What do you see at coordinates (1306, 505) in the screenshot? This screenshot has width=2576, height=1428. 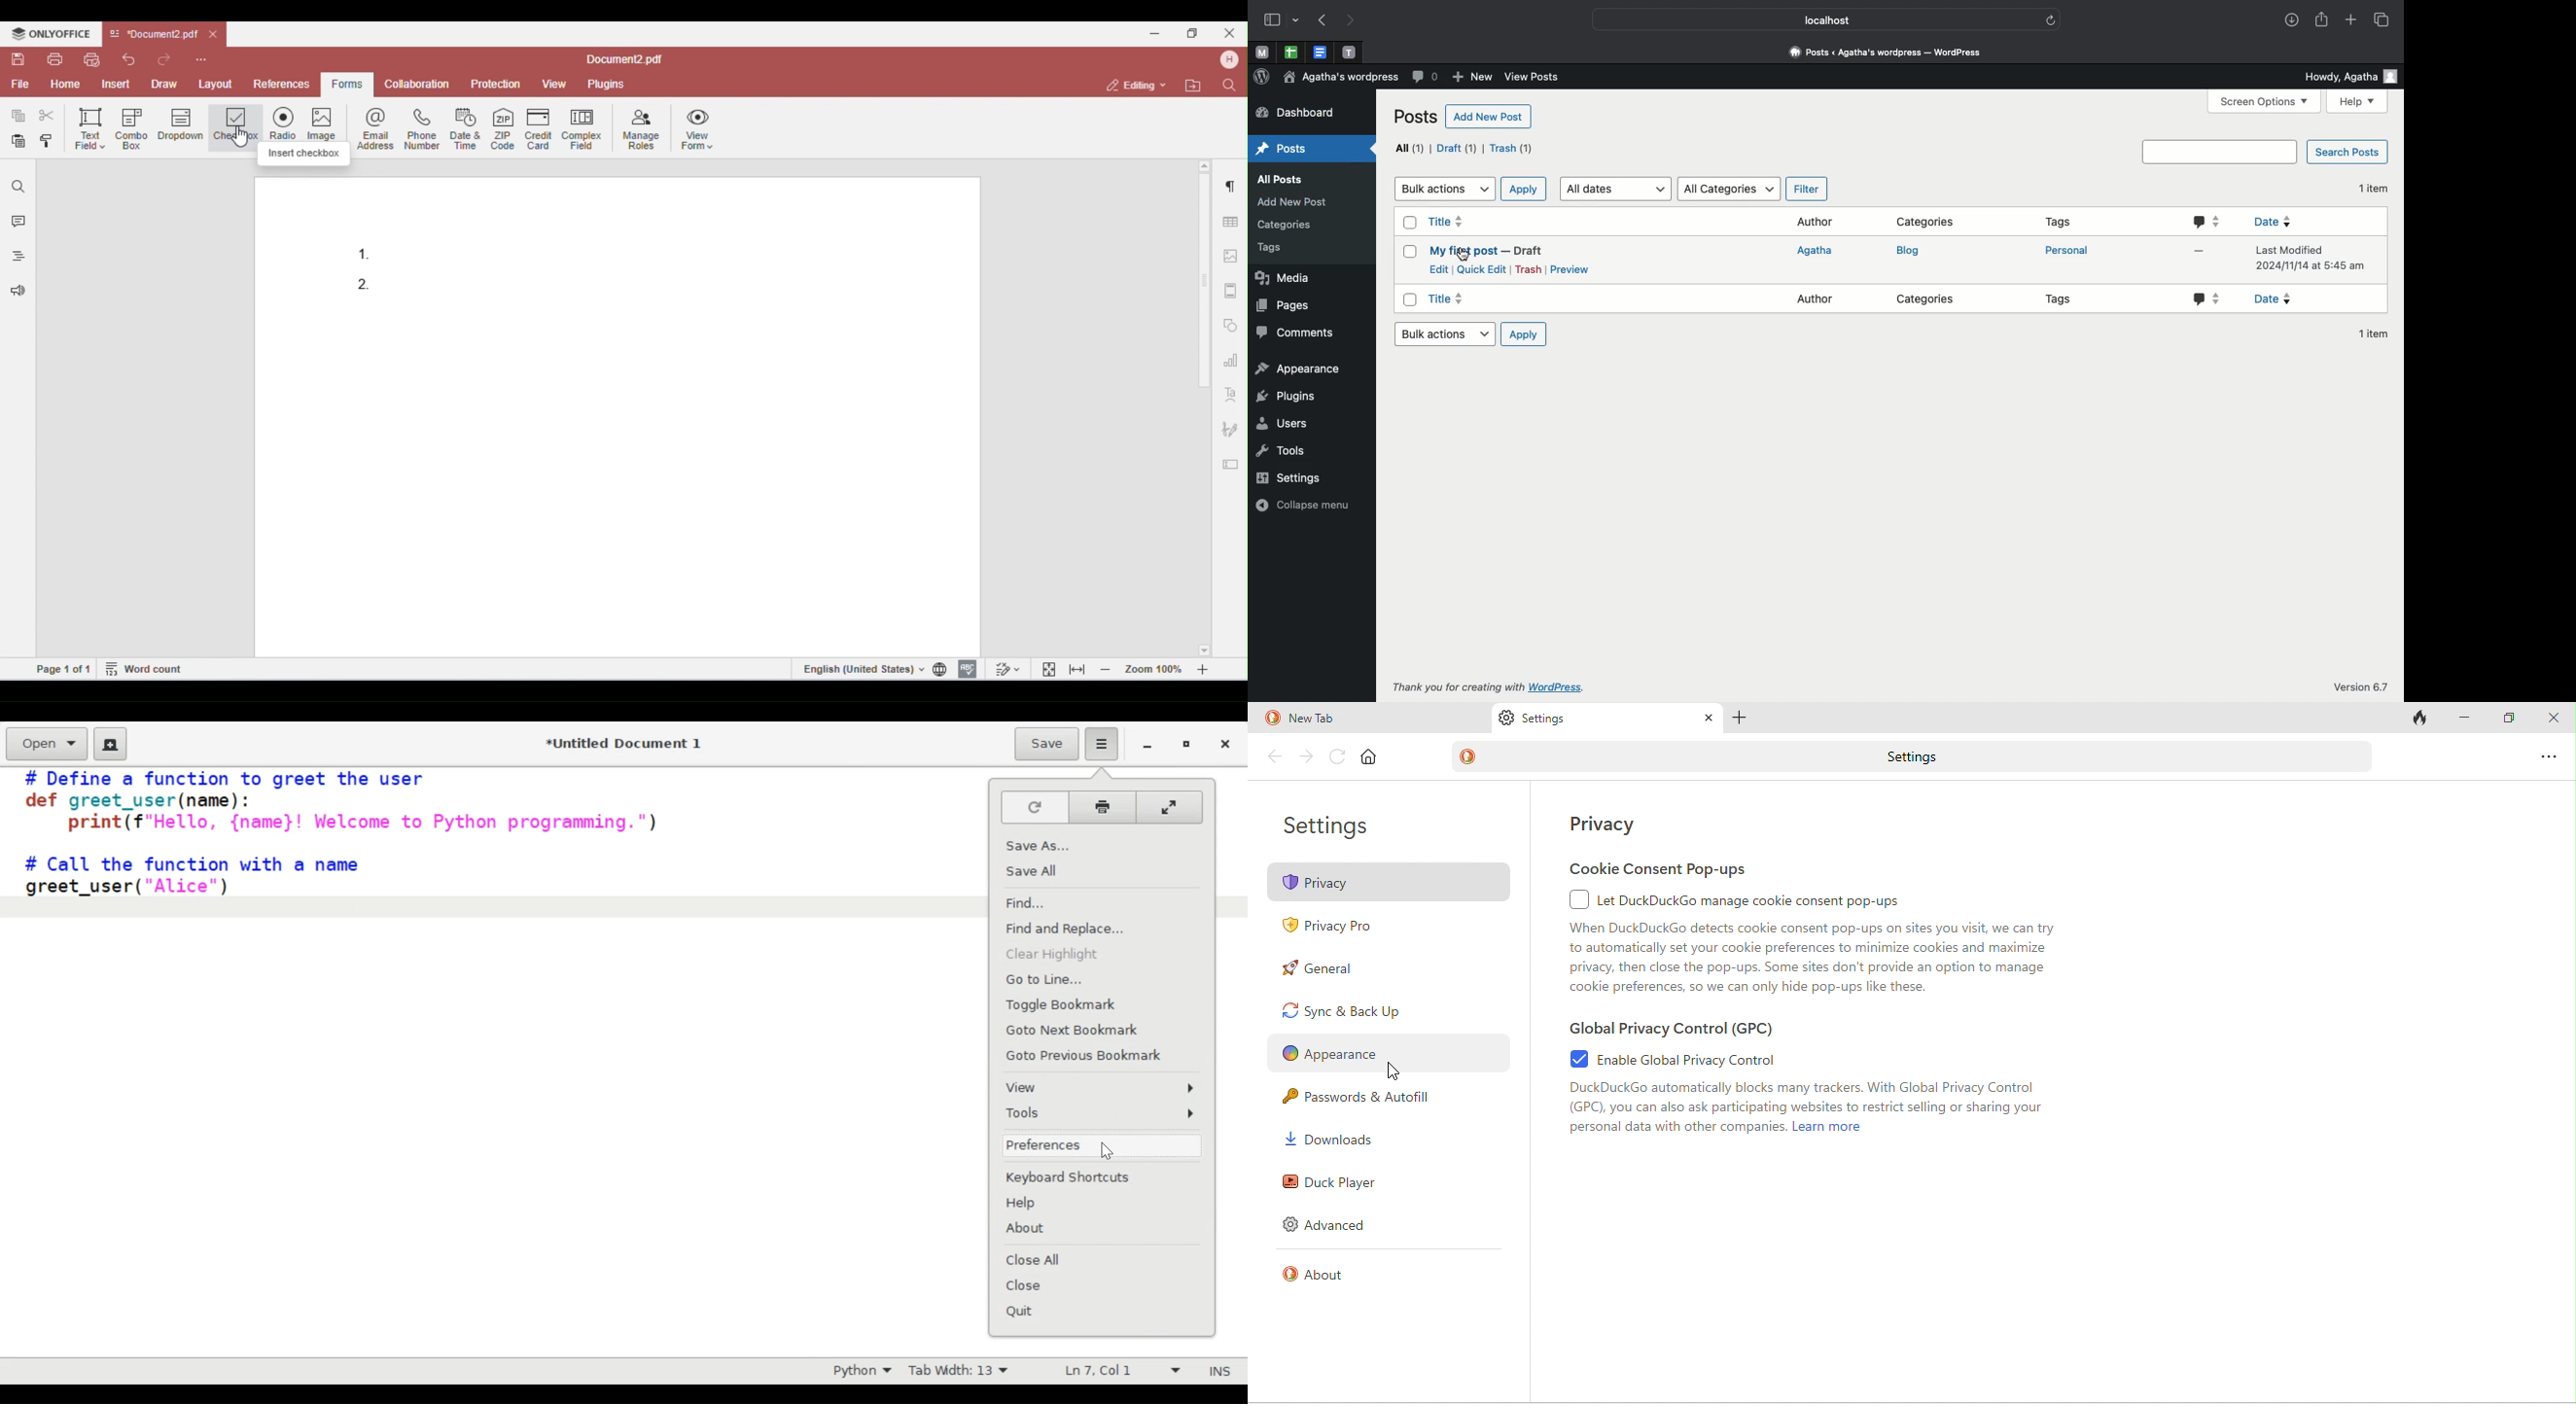 I see `Collapse menu` at bounding box center [1306, 505].